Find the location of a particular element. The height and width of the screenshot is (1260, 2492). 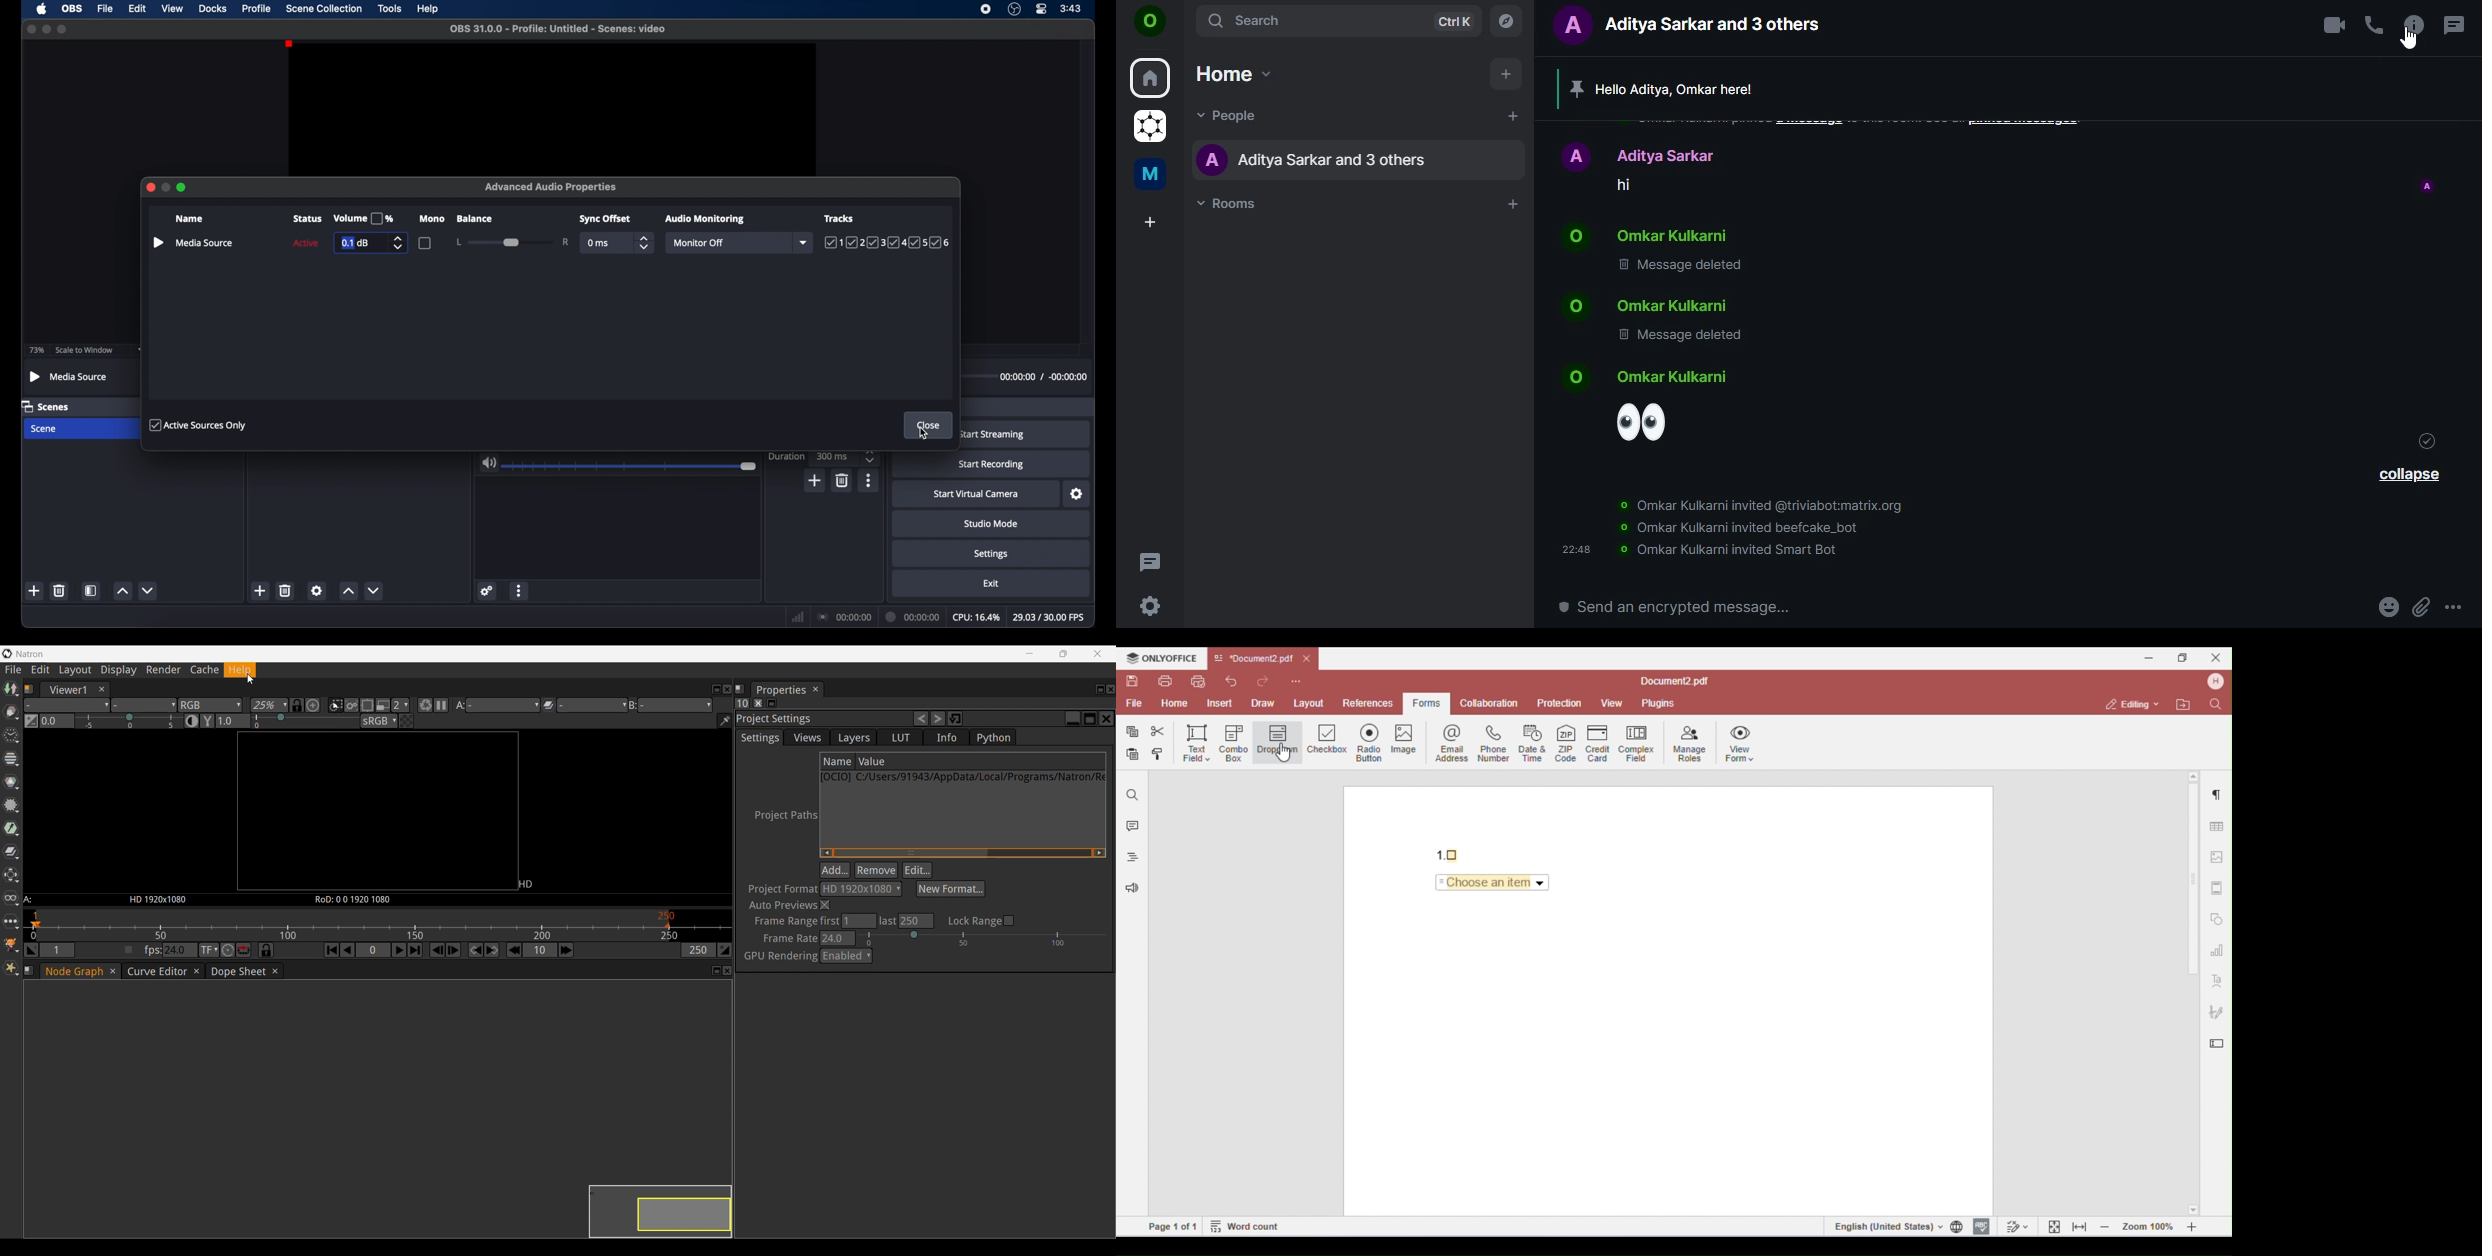

tracks is located at coordinates (840, 219).